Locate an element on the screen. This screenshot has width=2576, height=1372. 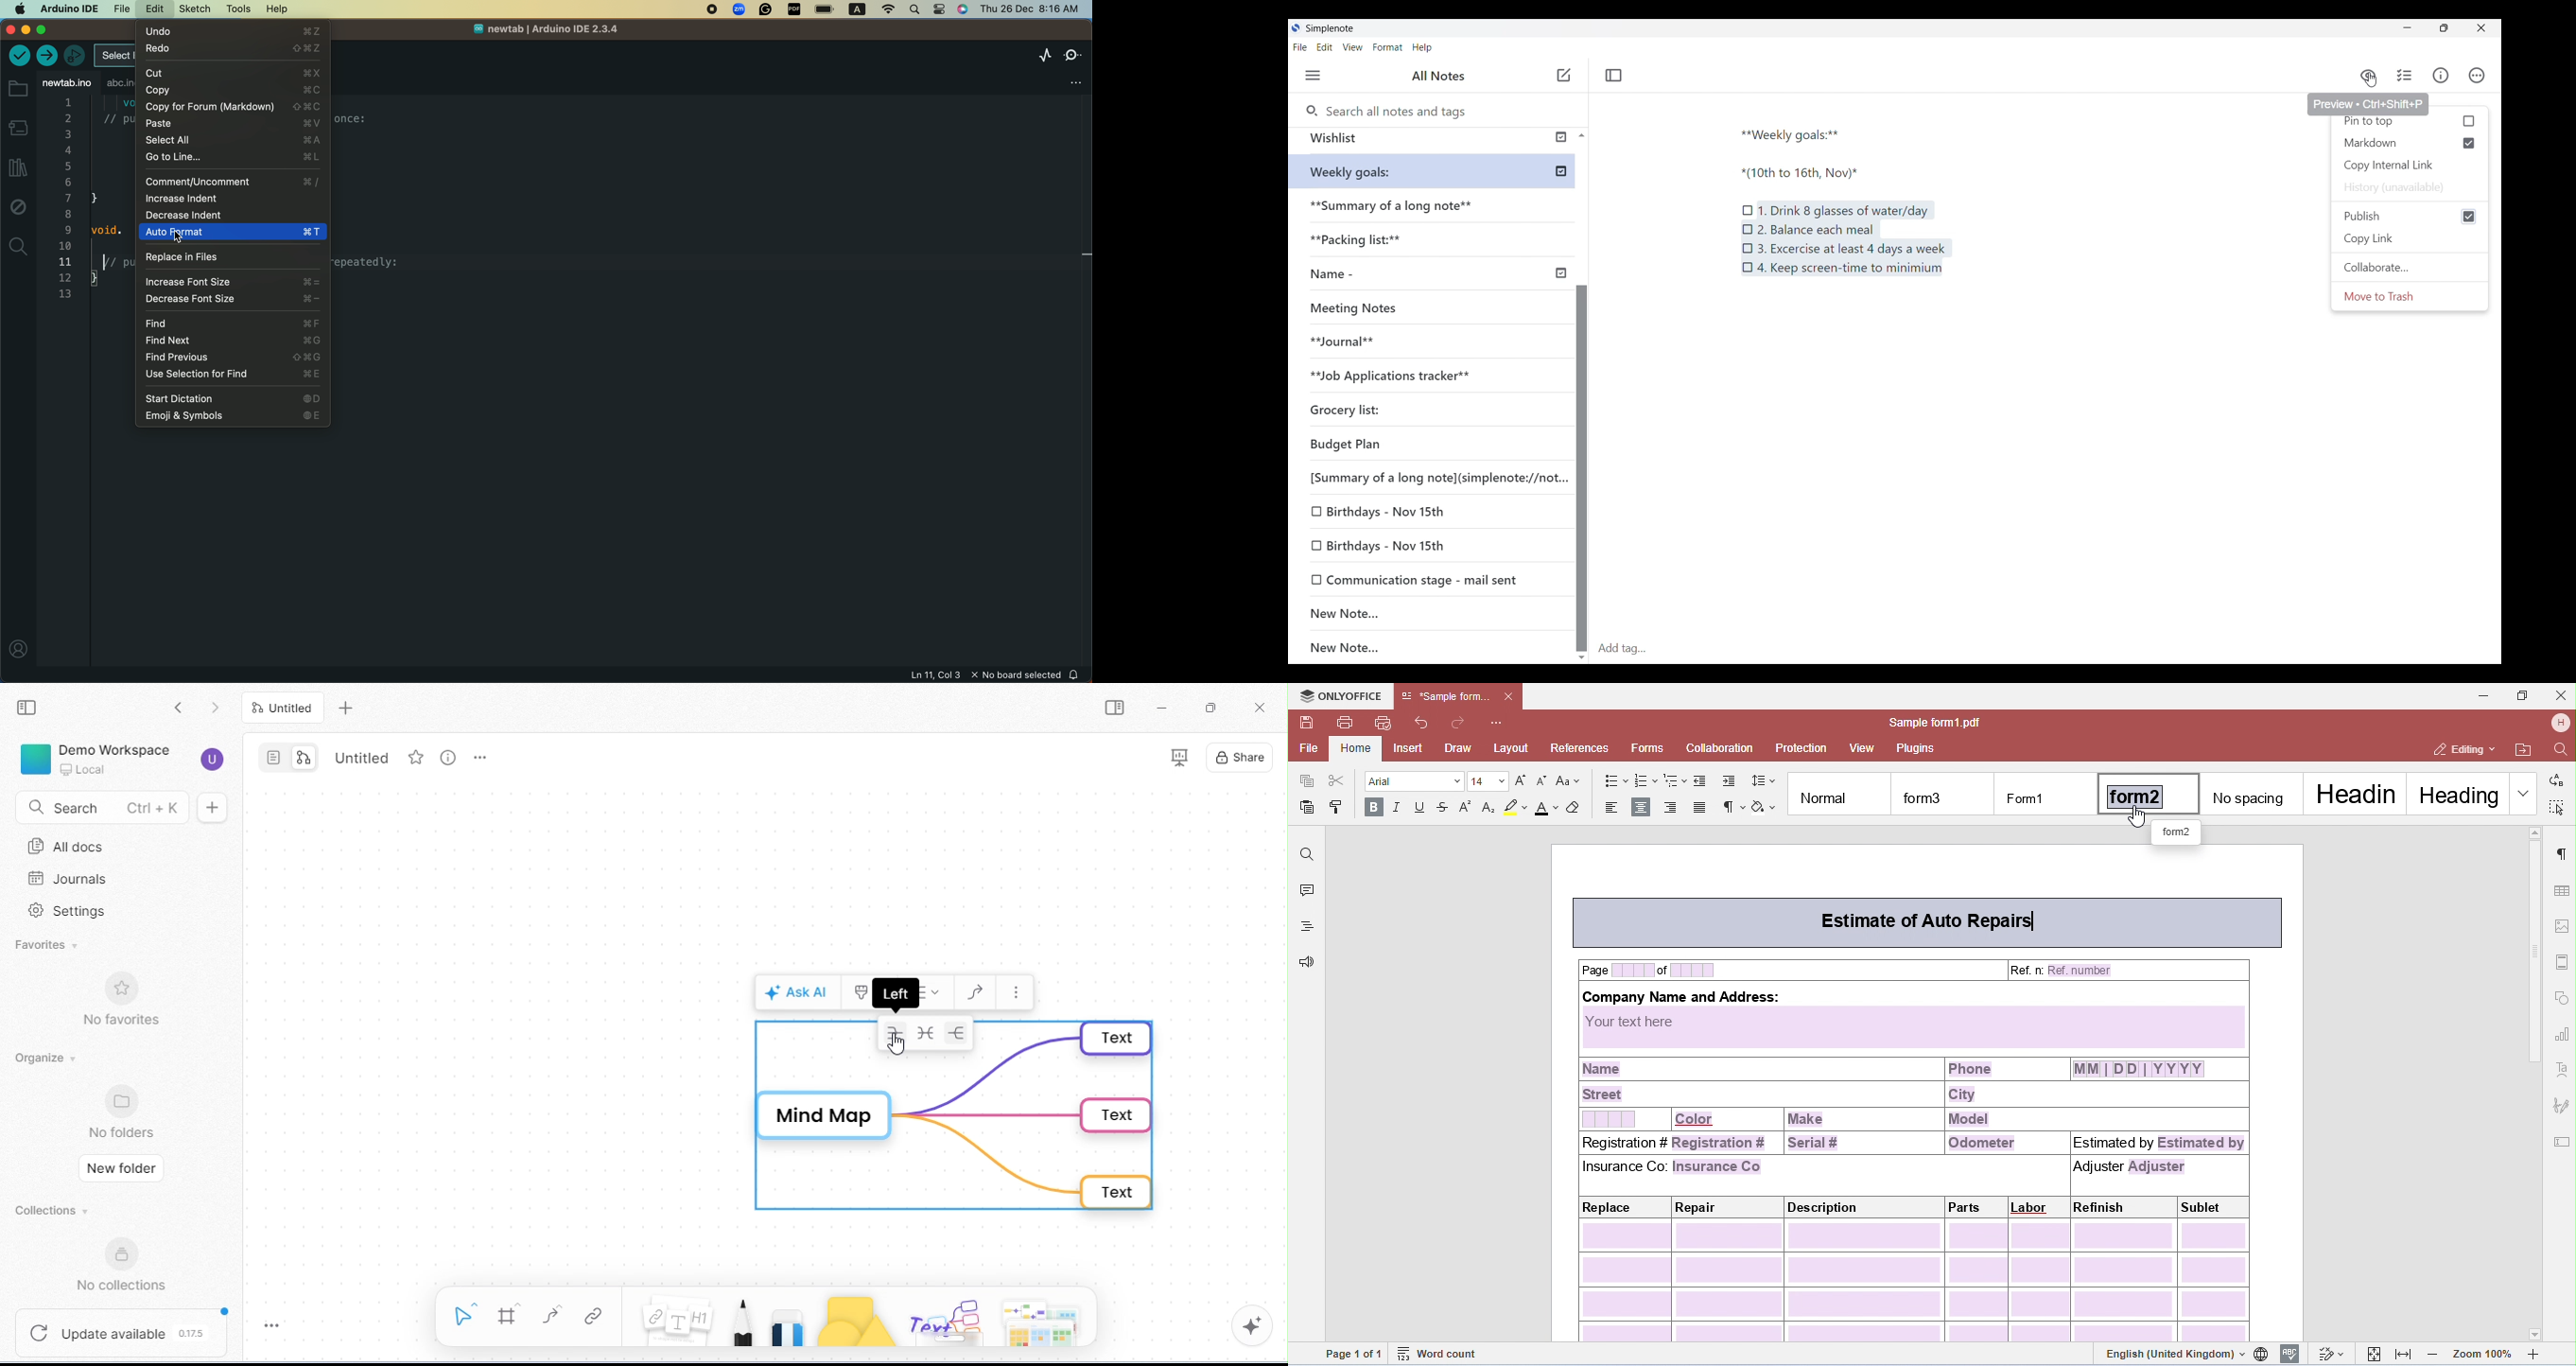
new folder is located at coordinates (122, 1171).